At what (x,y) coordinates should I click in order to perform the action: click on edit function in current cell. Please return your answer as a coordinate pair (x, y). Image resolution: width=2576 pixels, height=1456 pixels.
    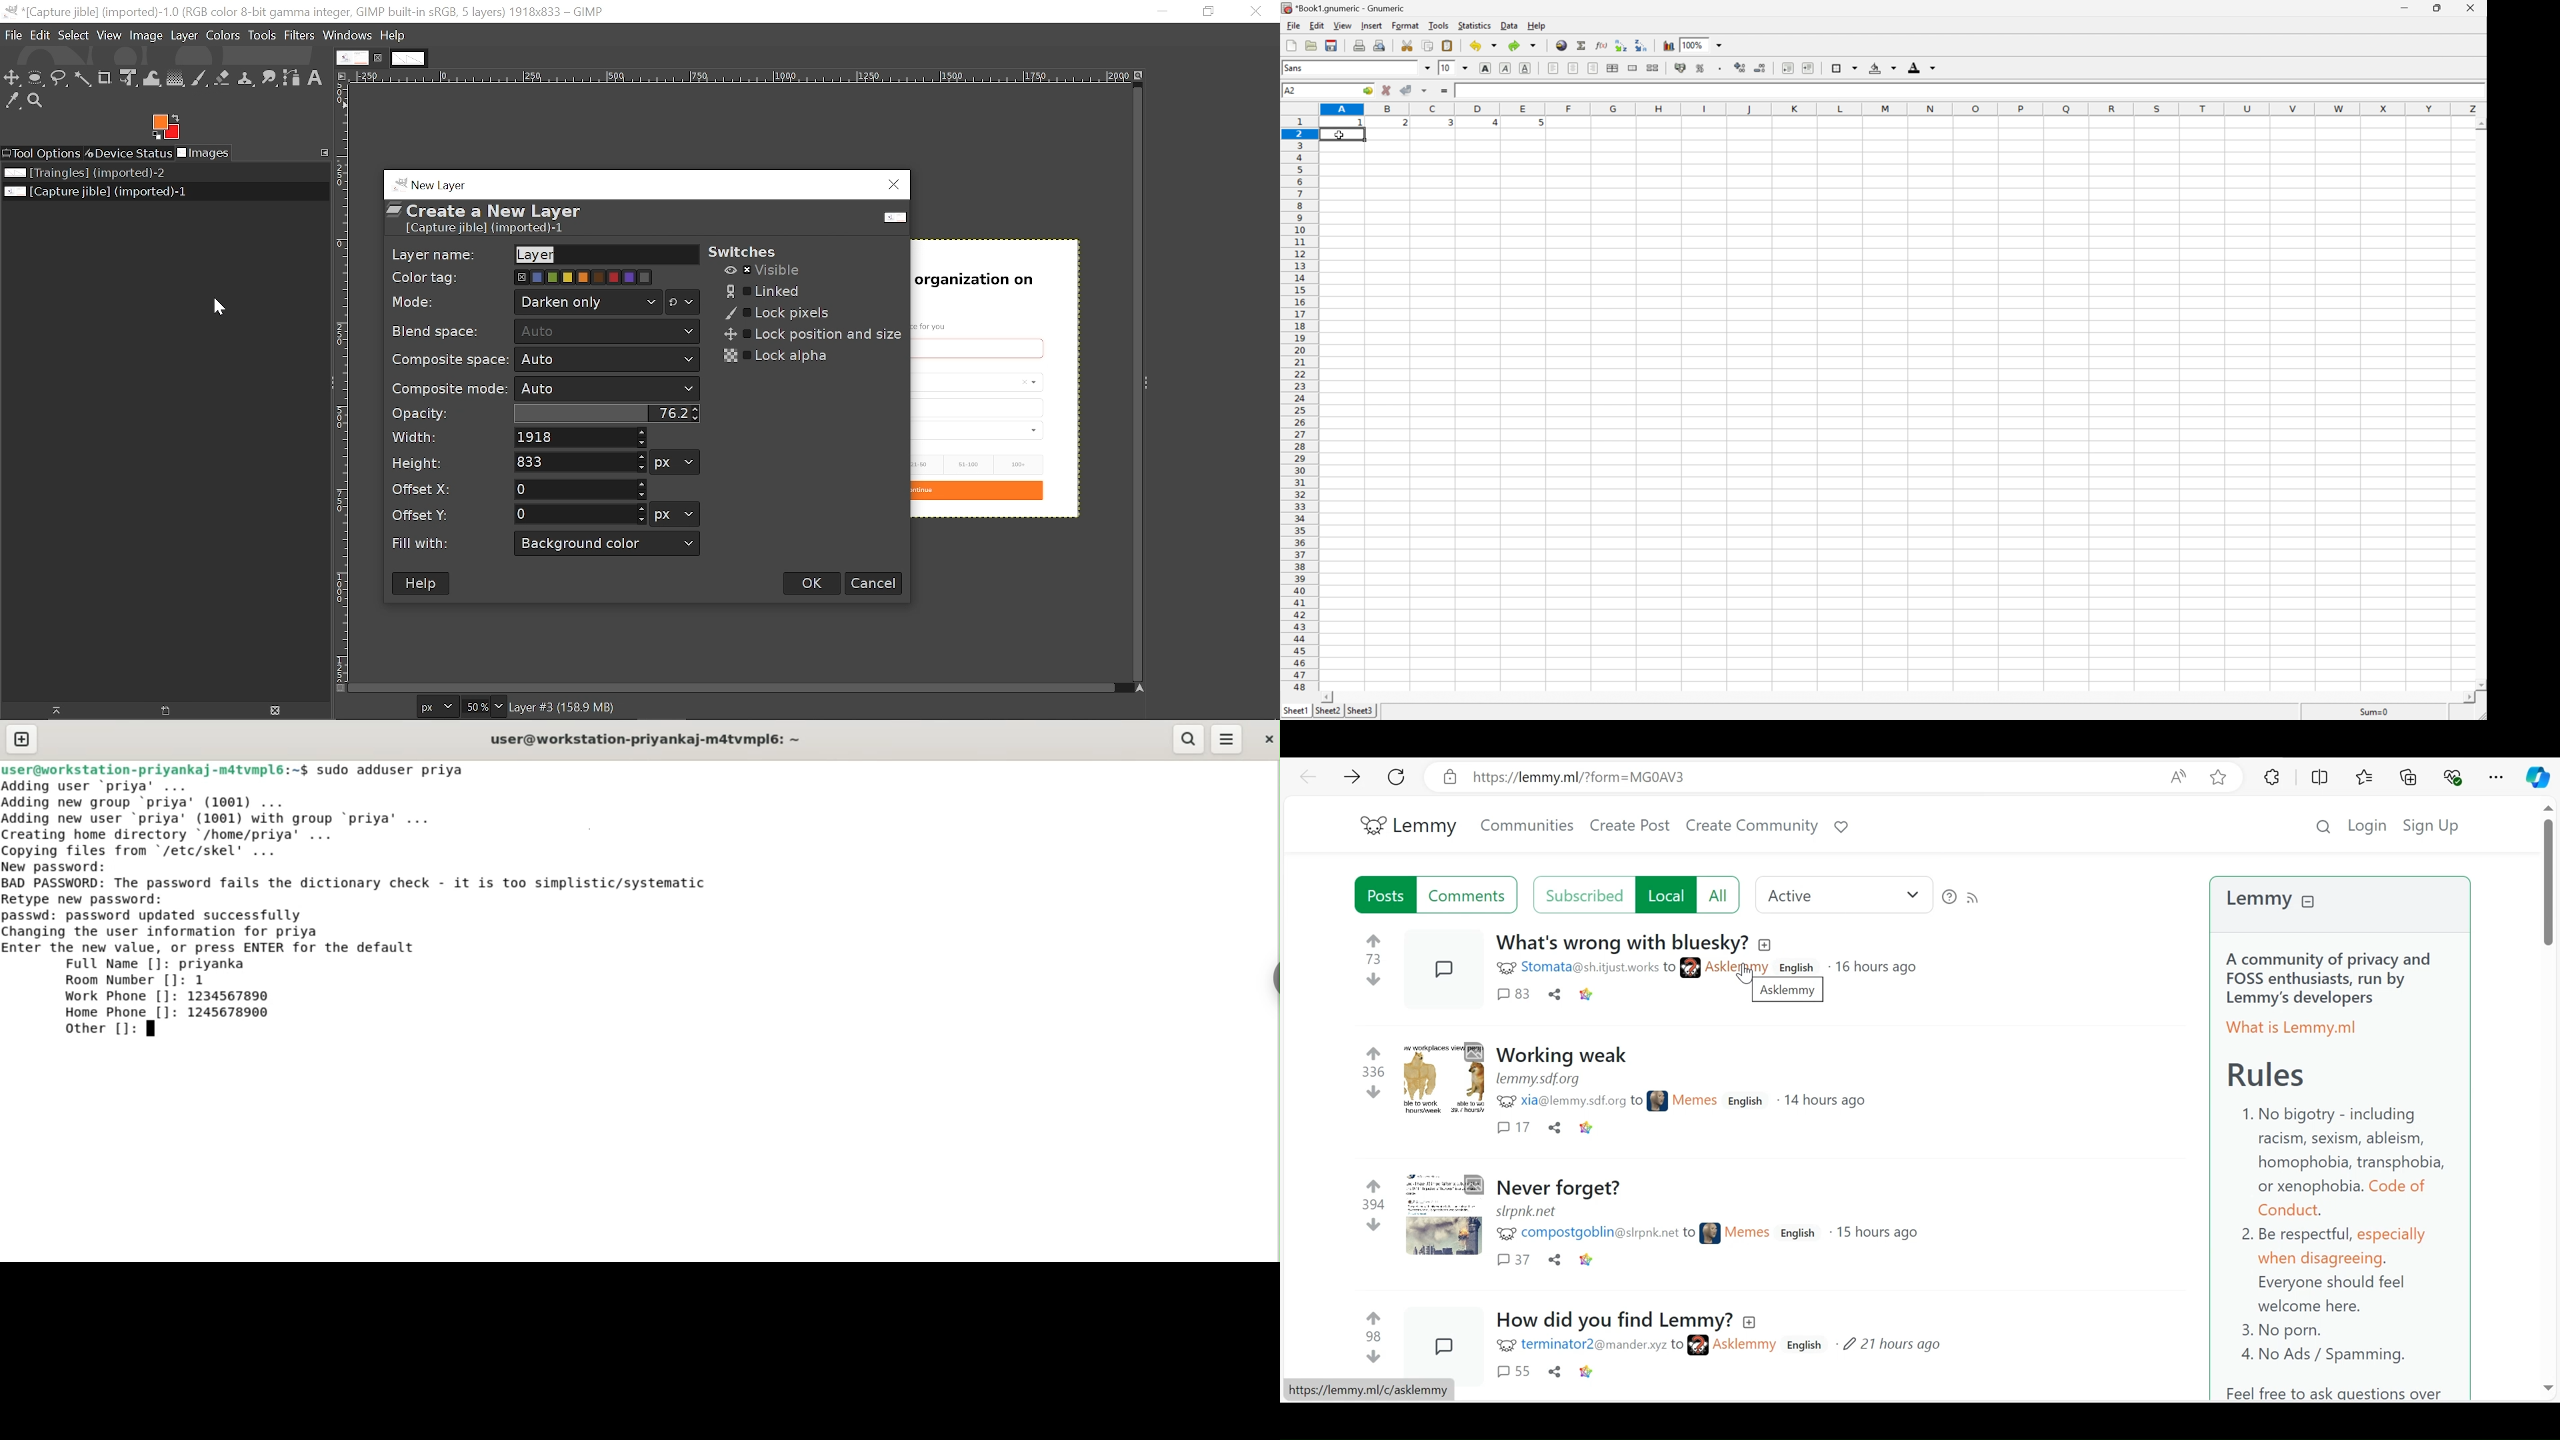
    Looking at the image, I should click on (1602, 46).